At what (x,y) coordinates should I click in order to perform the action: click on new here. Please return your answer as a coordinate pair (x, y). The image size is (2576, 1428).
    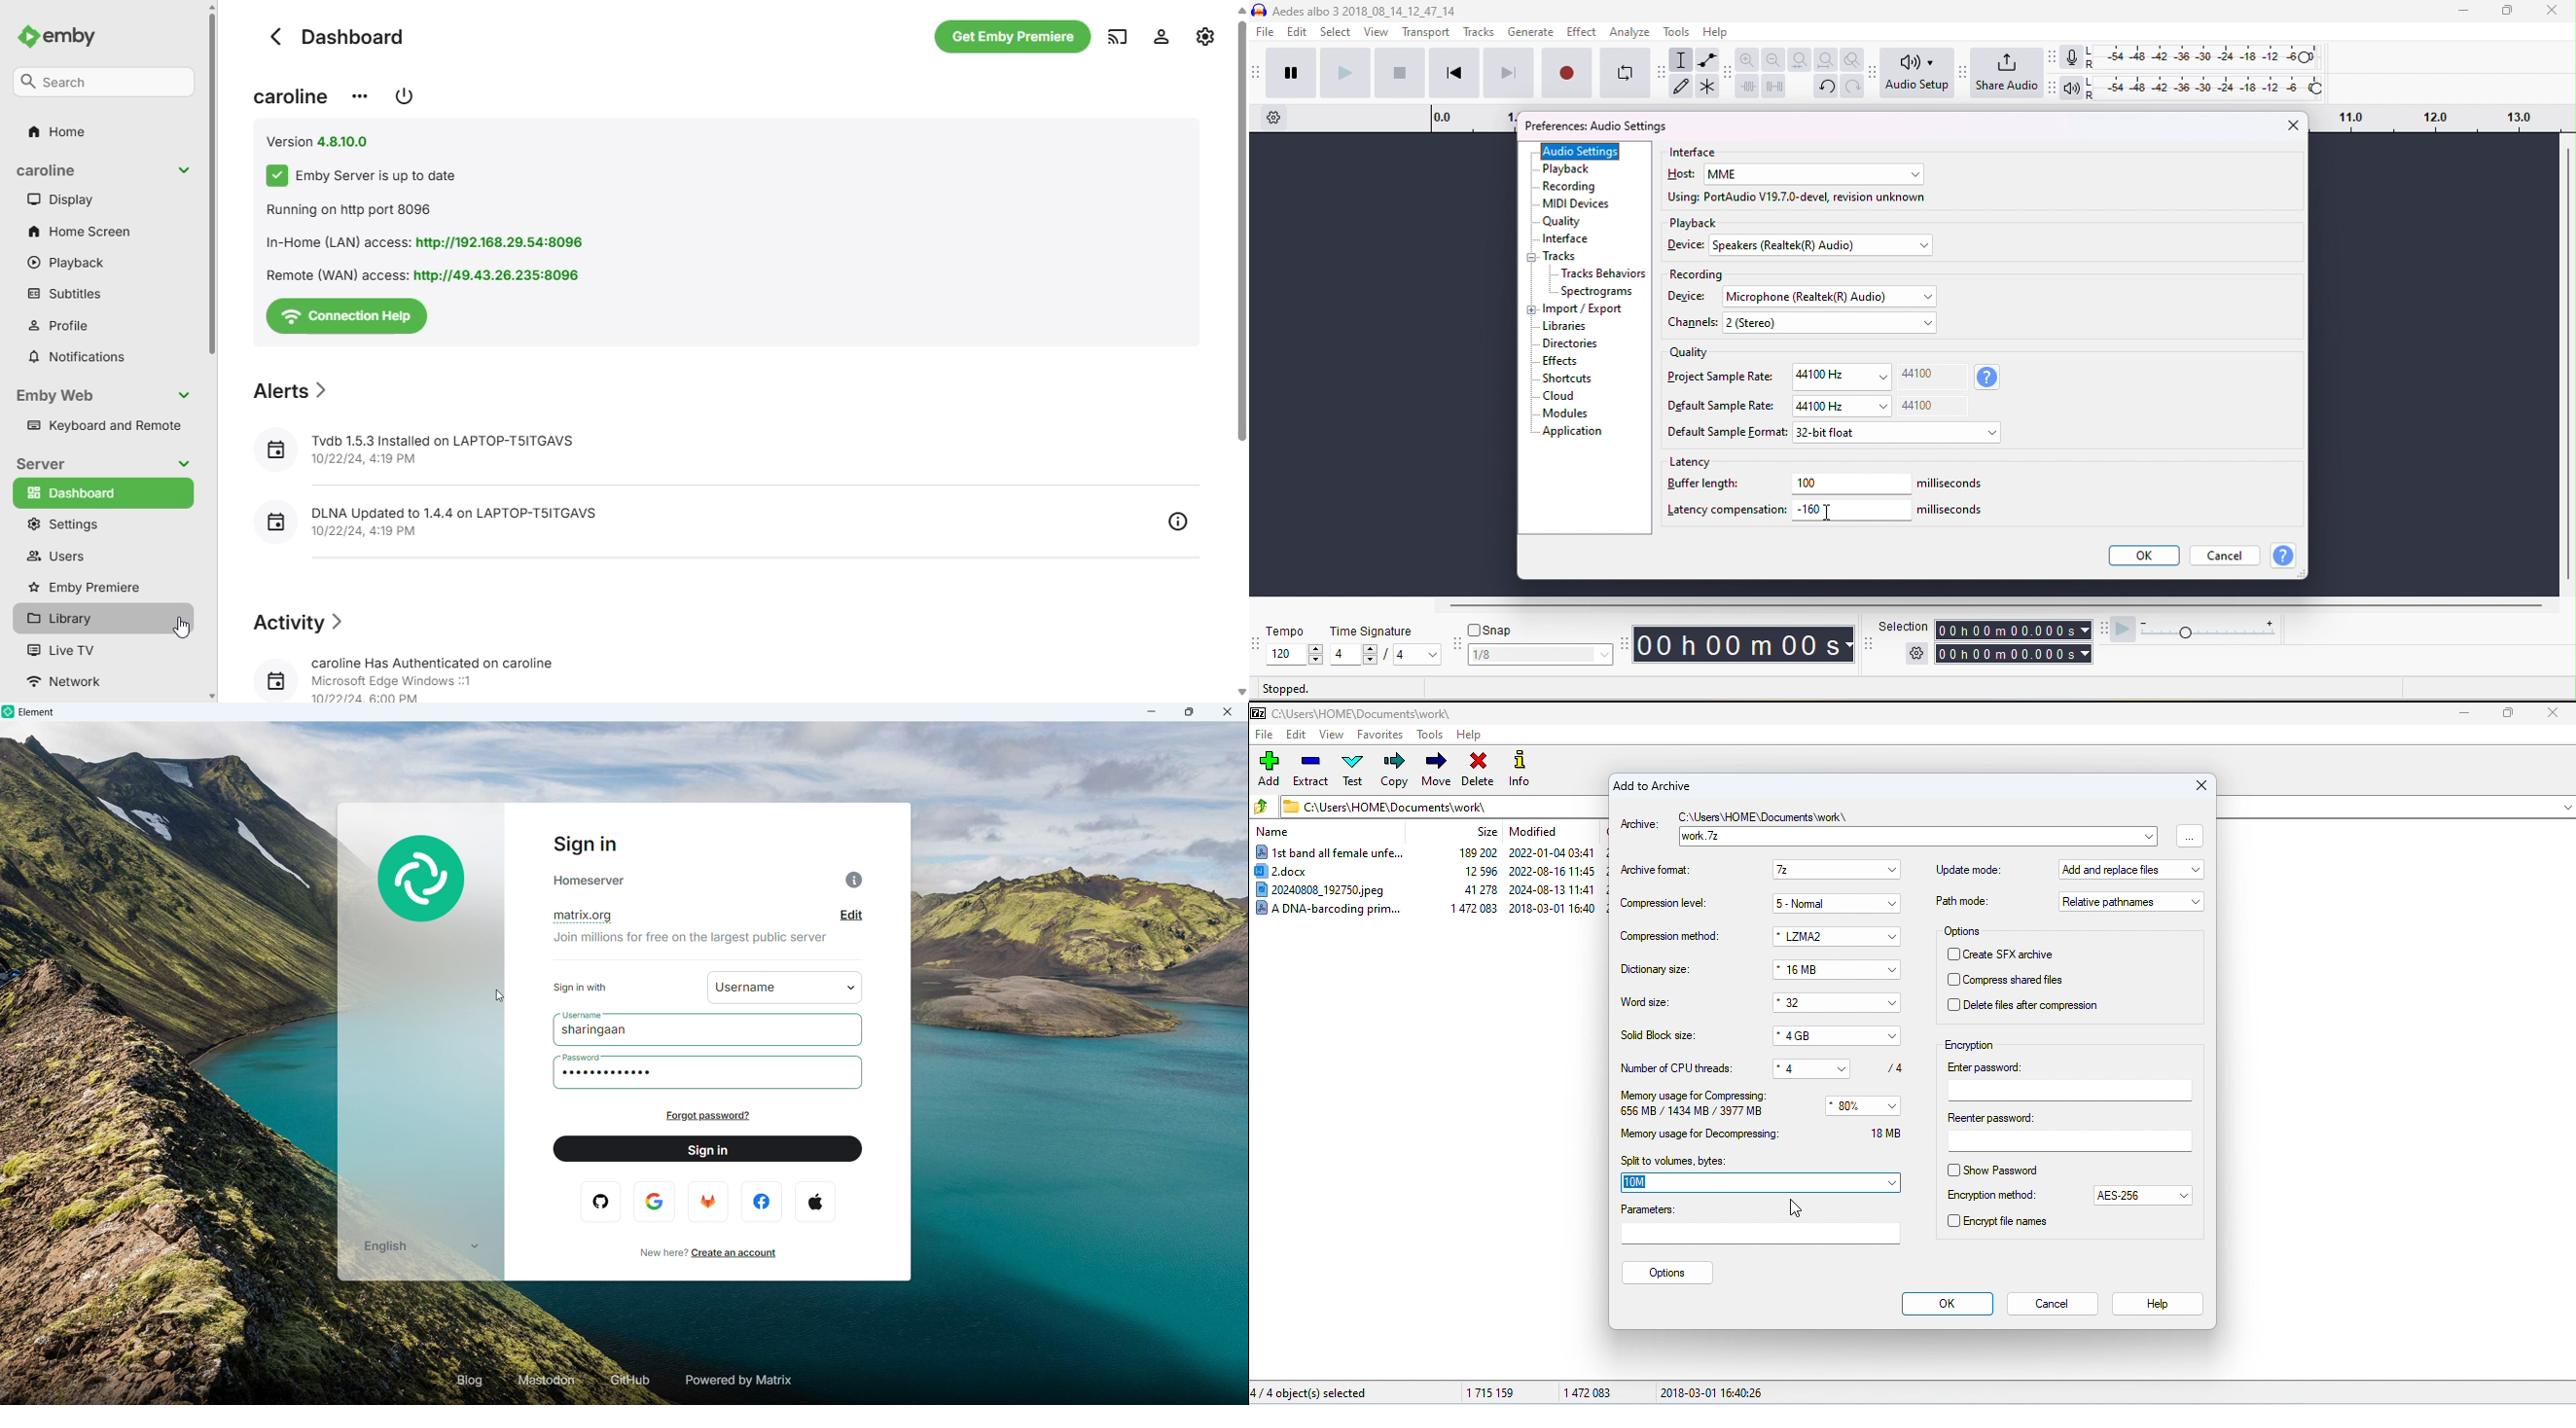
    Looking at the image, I should click on (657, 1253).